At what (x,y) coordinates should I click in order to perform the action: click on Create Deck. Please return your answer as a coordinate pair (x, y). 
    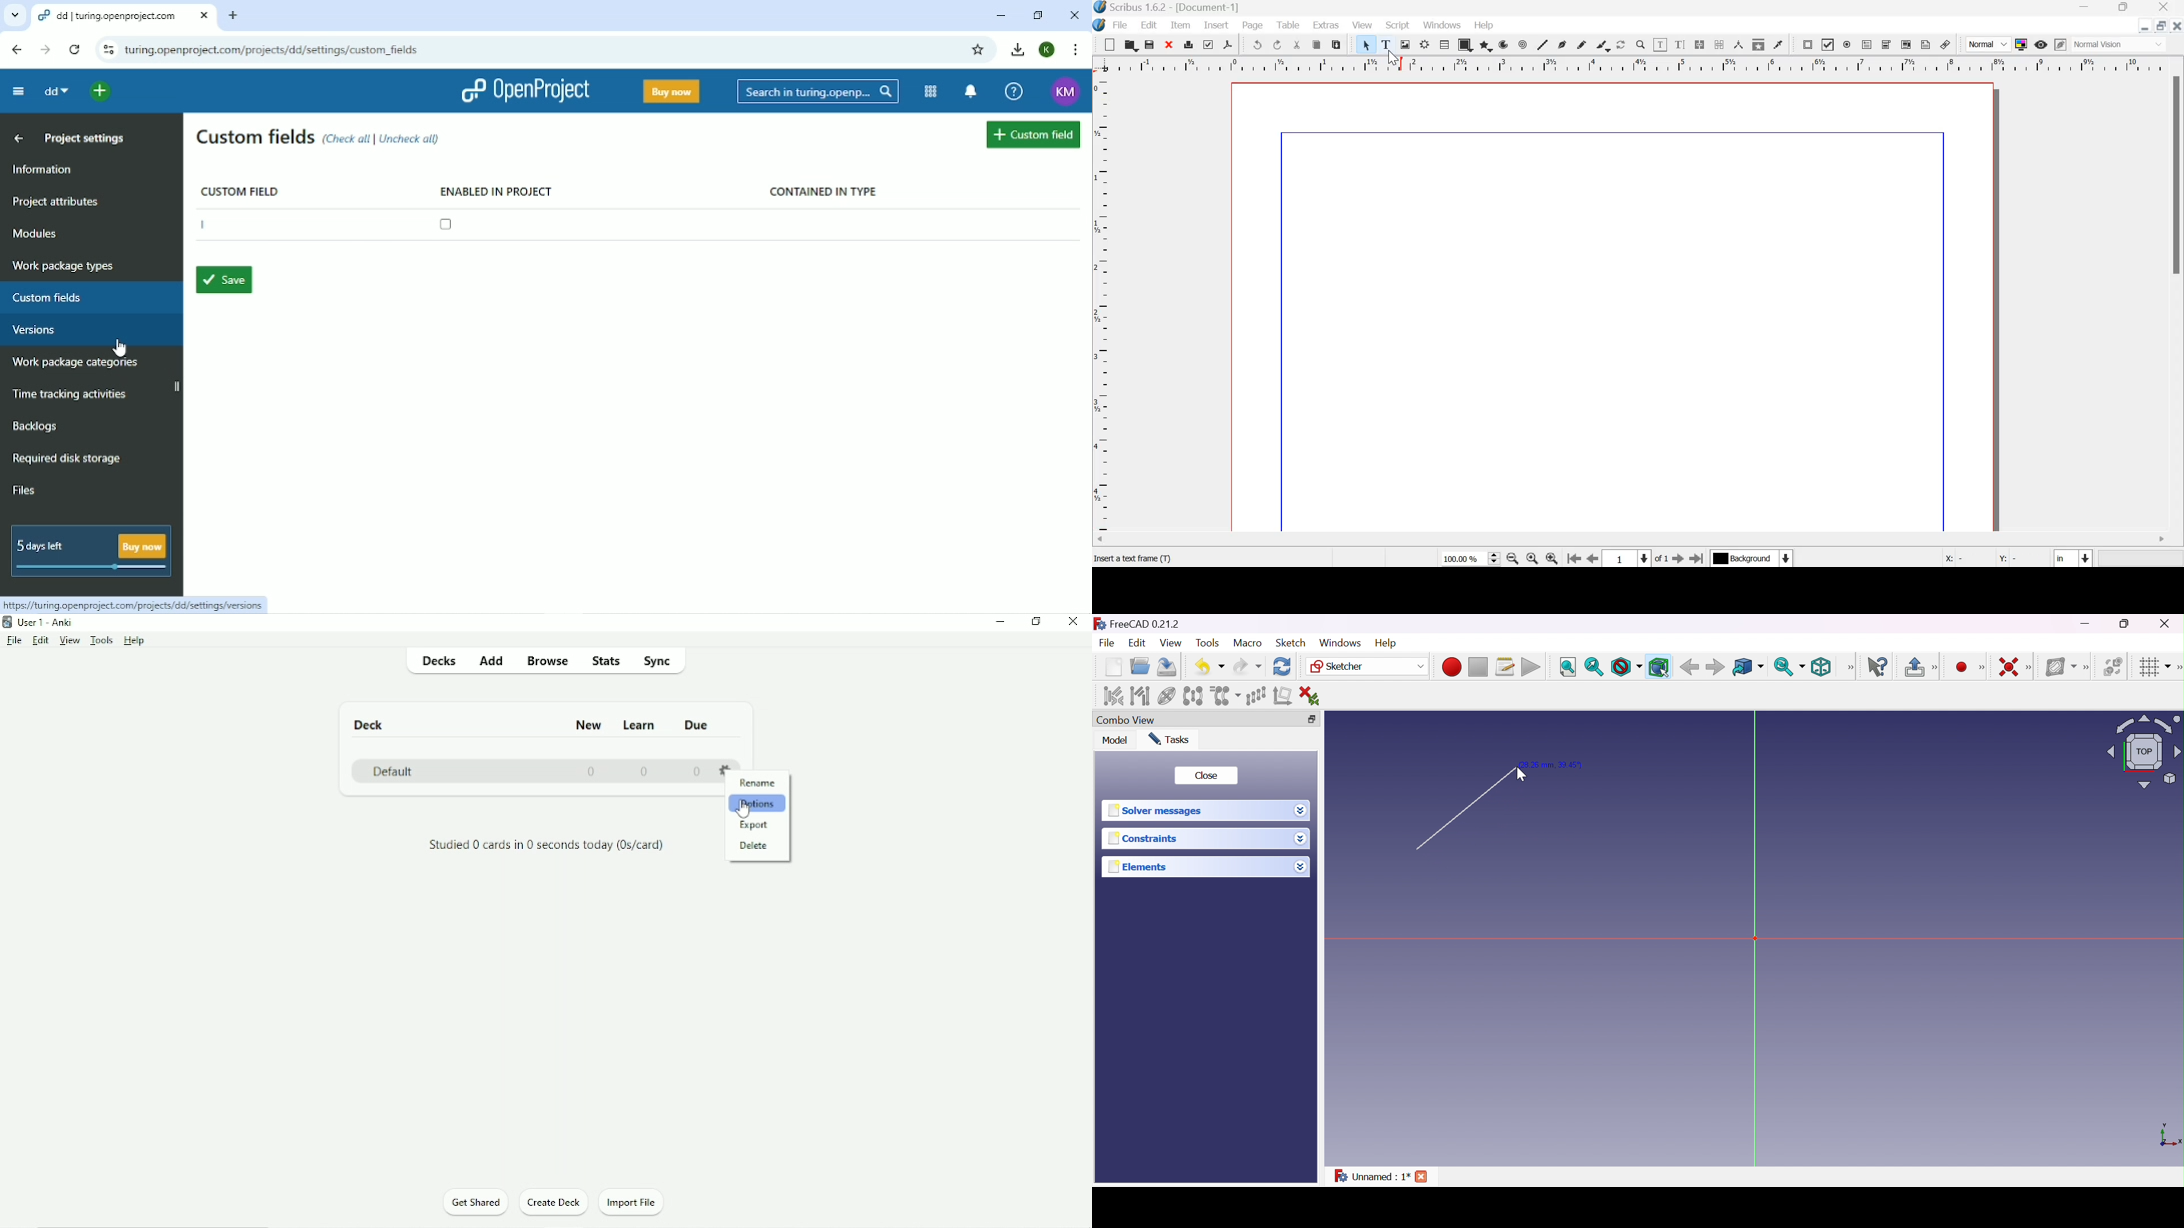
    Looking at the image, I should click on (555, 1205).